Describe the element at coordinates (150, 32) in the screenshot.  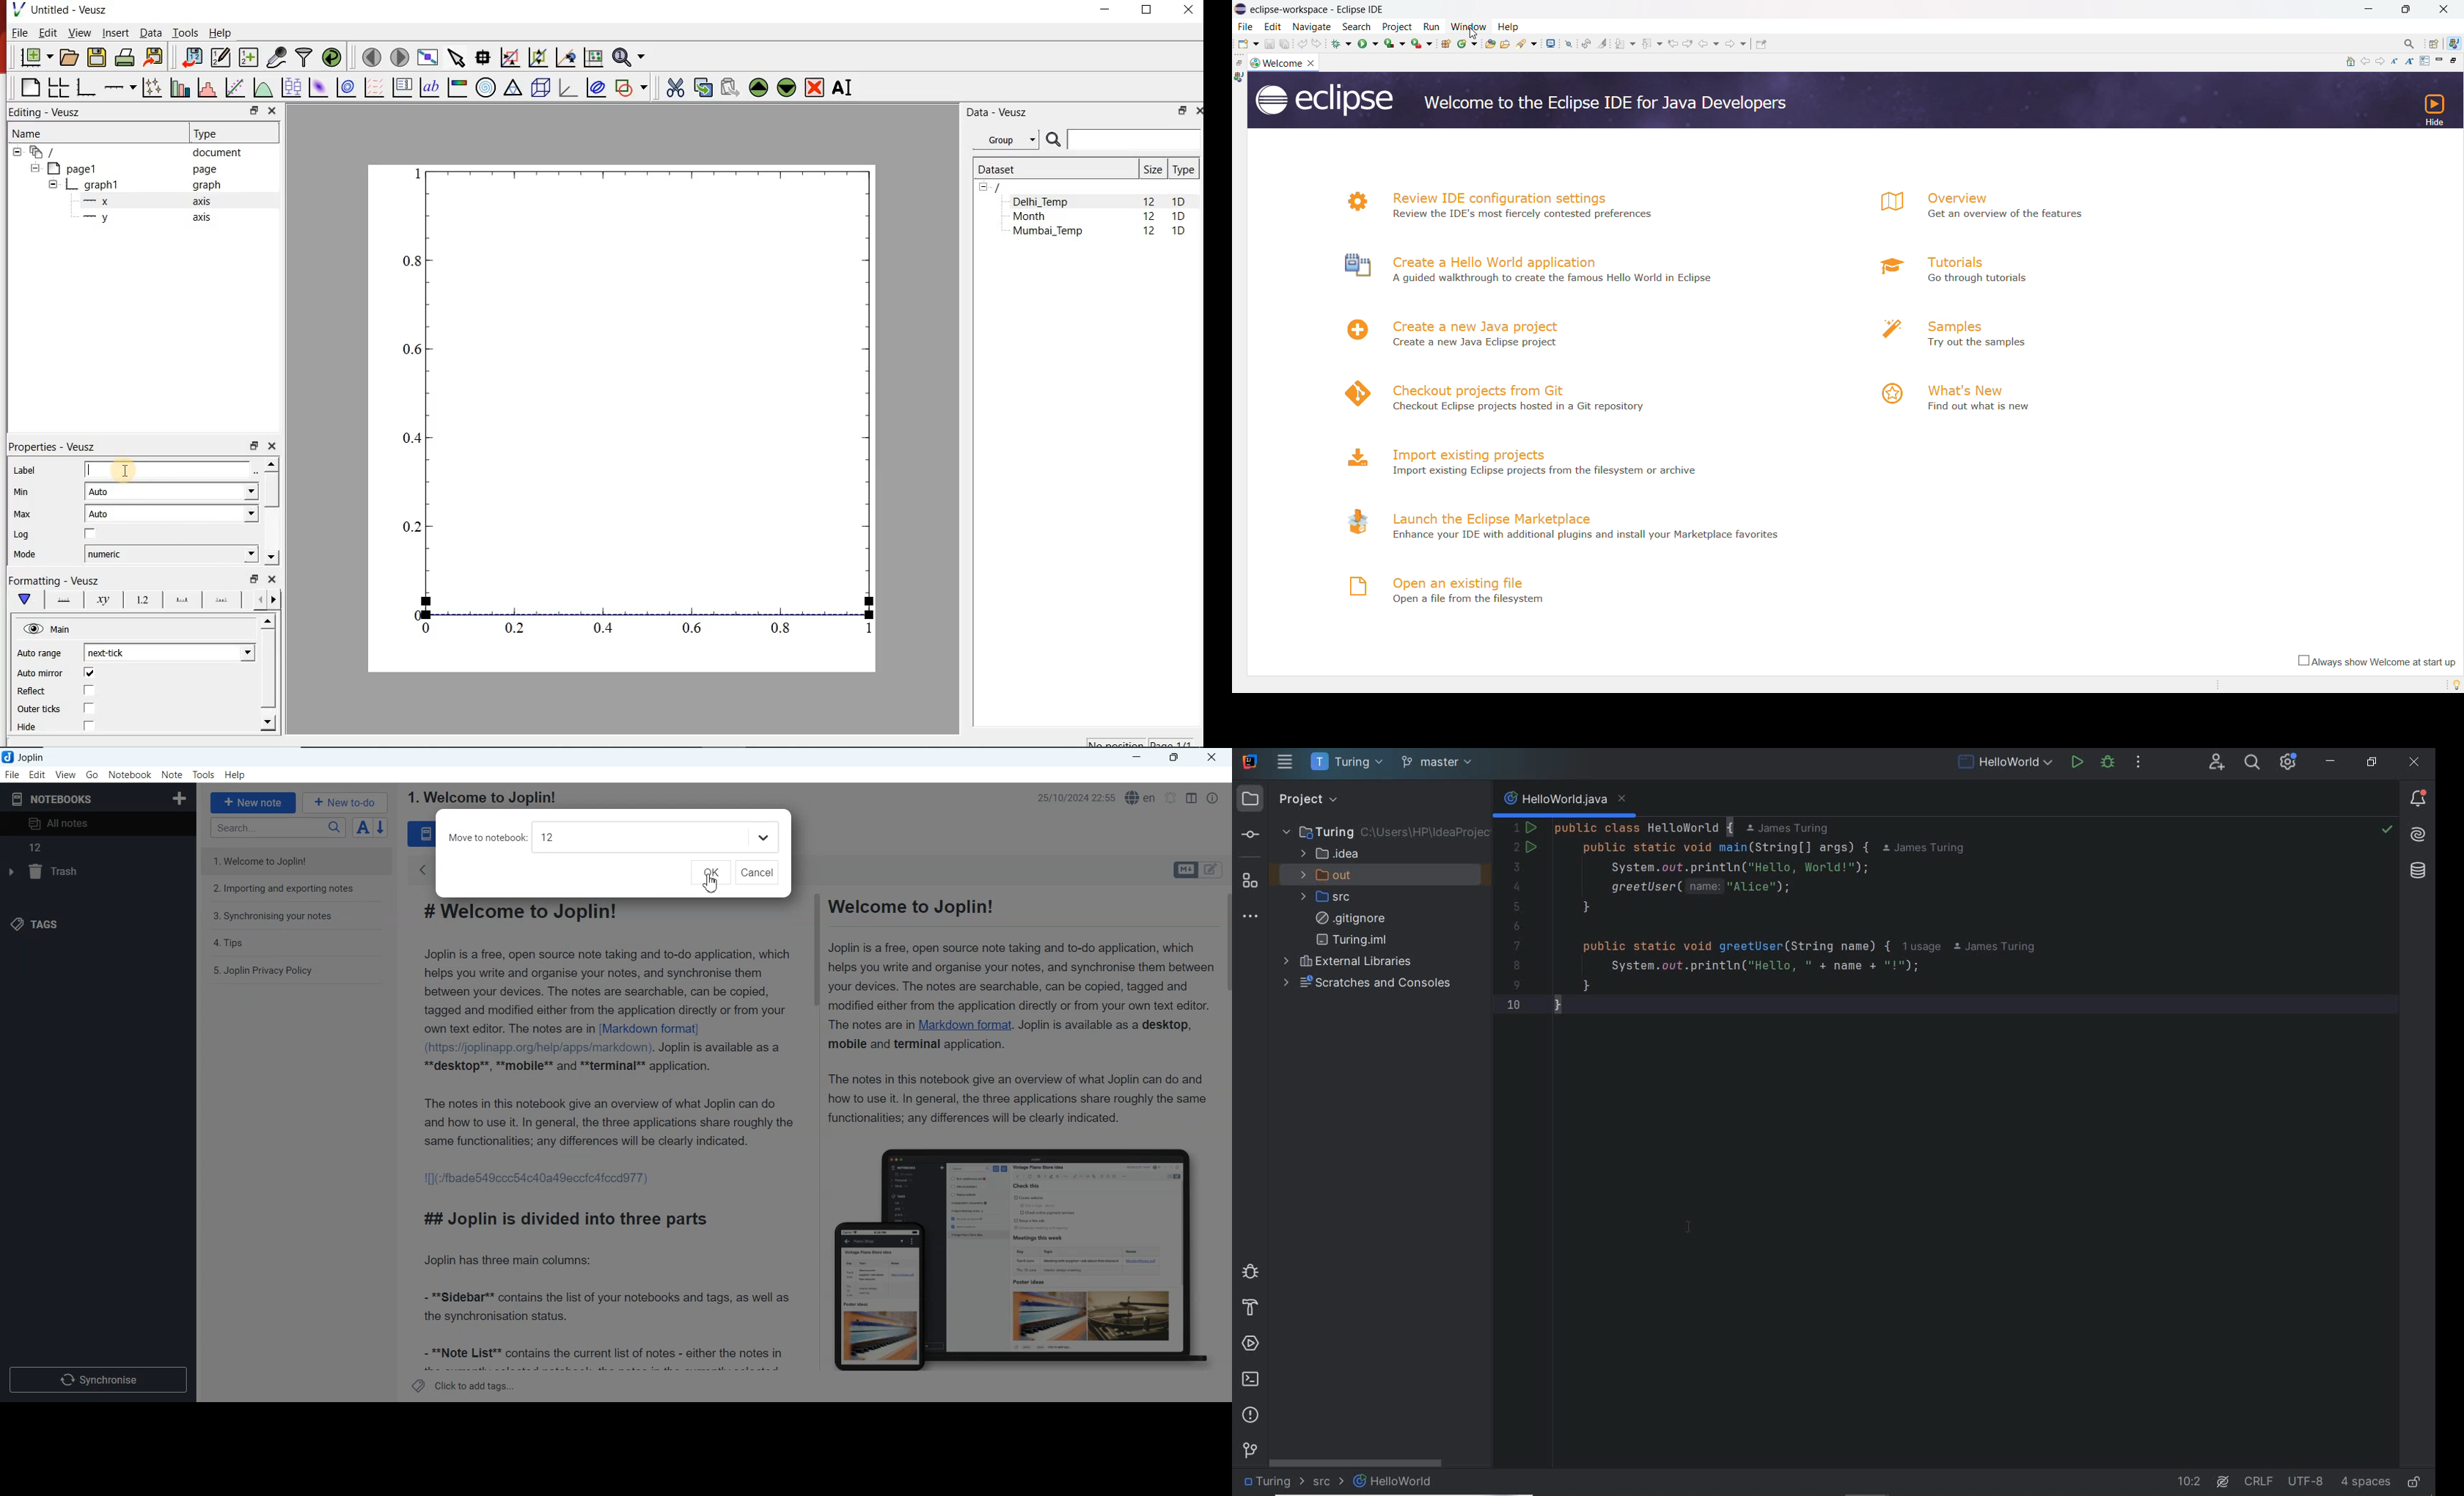
I see `Data` at that location.